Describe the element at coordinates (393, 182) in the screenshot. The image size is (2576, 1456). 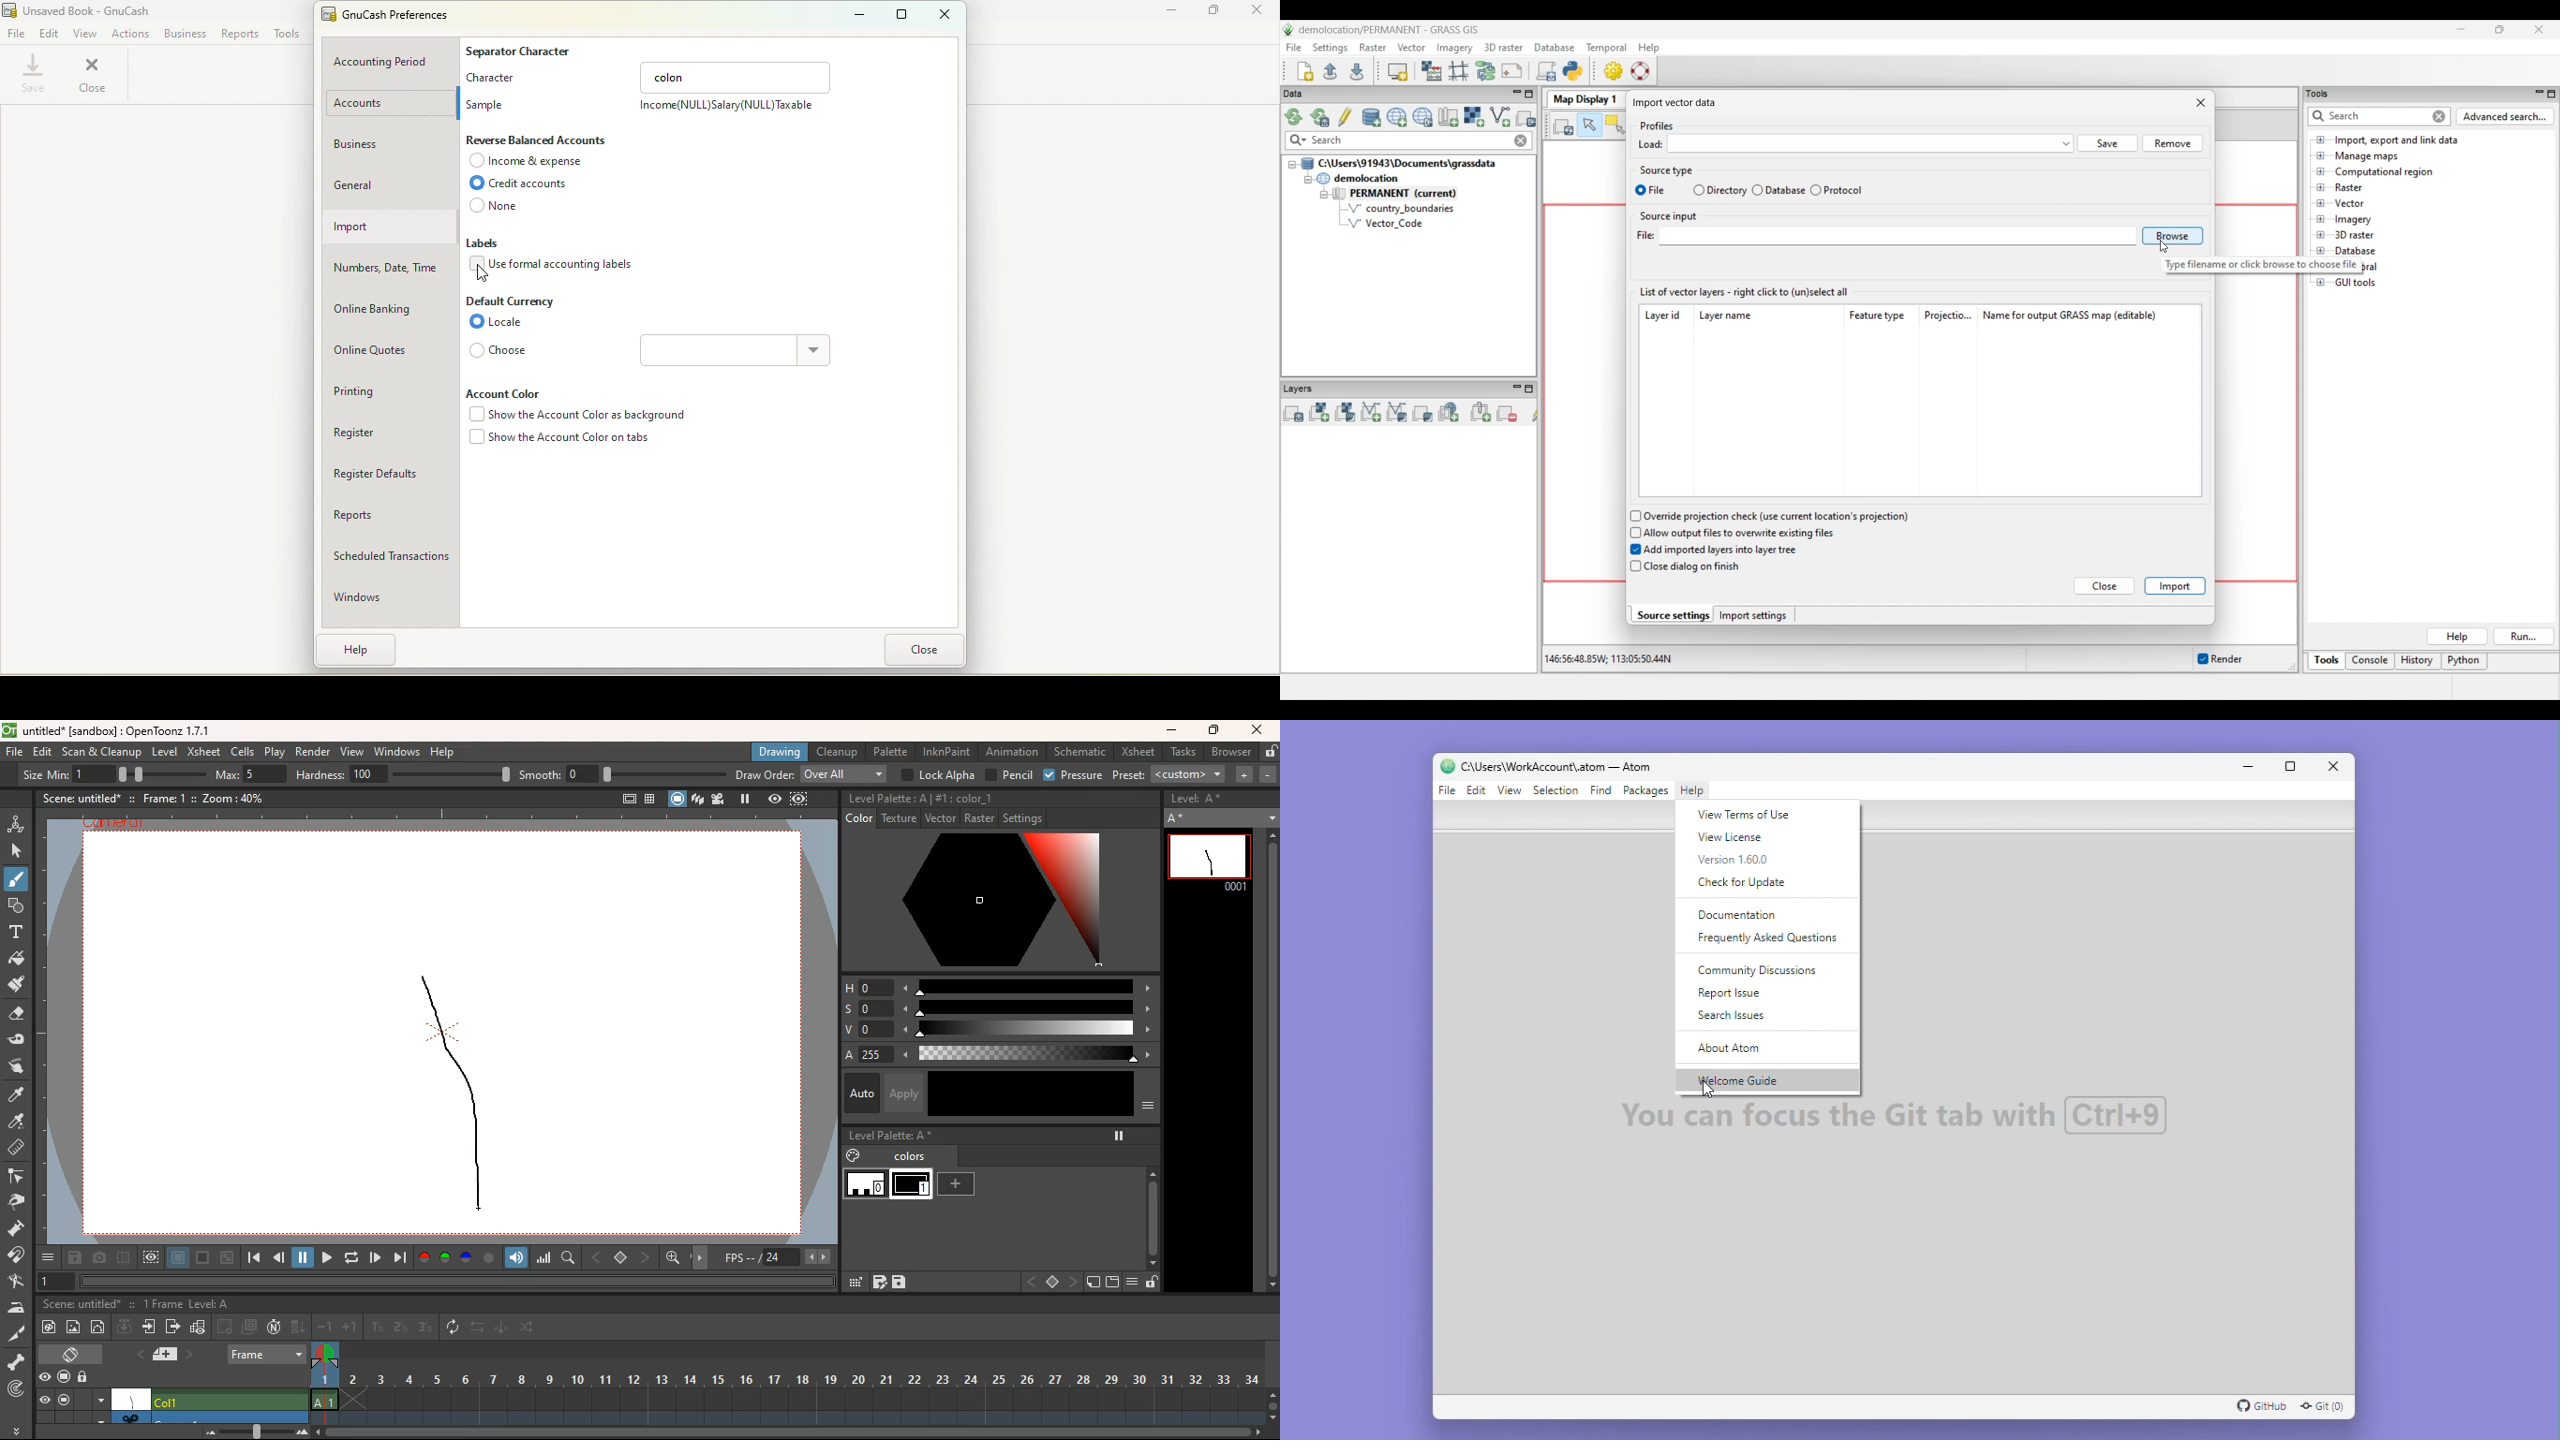
I see `General` at that location.